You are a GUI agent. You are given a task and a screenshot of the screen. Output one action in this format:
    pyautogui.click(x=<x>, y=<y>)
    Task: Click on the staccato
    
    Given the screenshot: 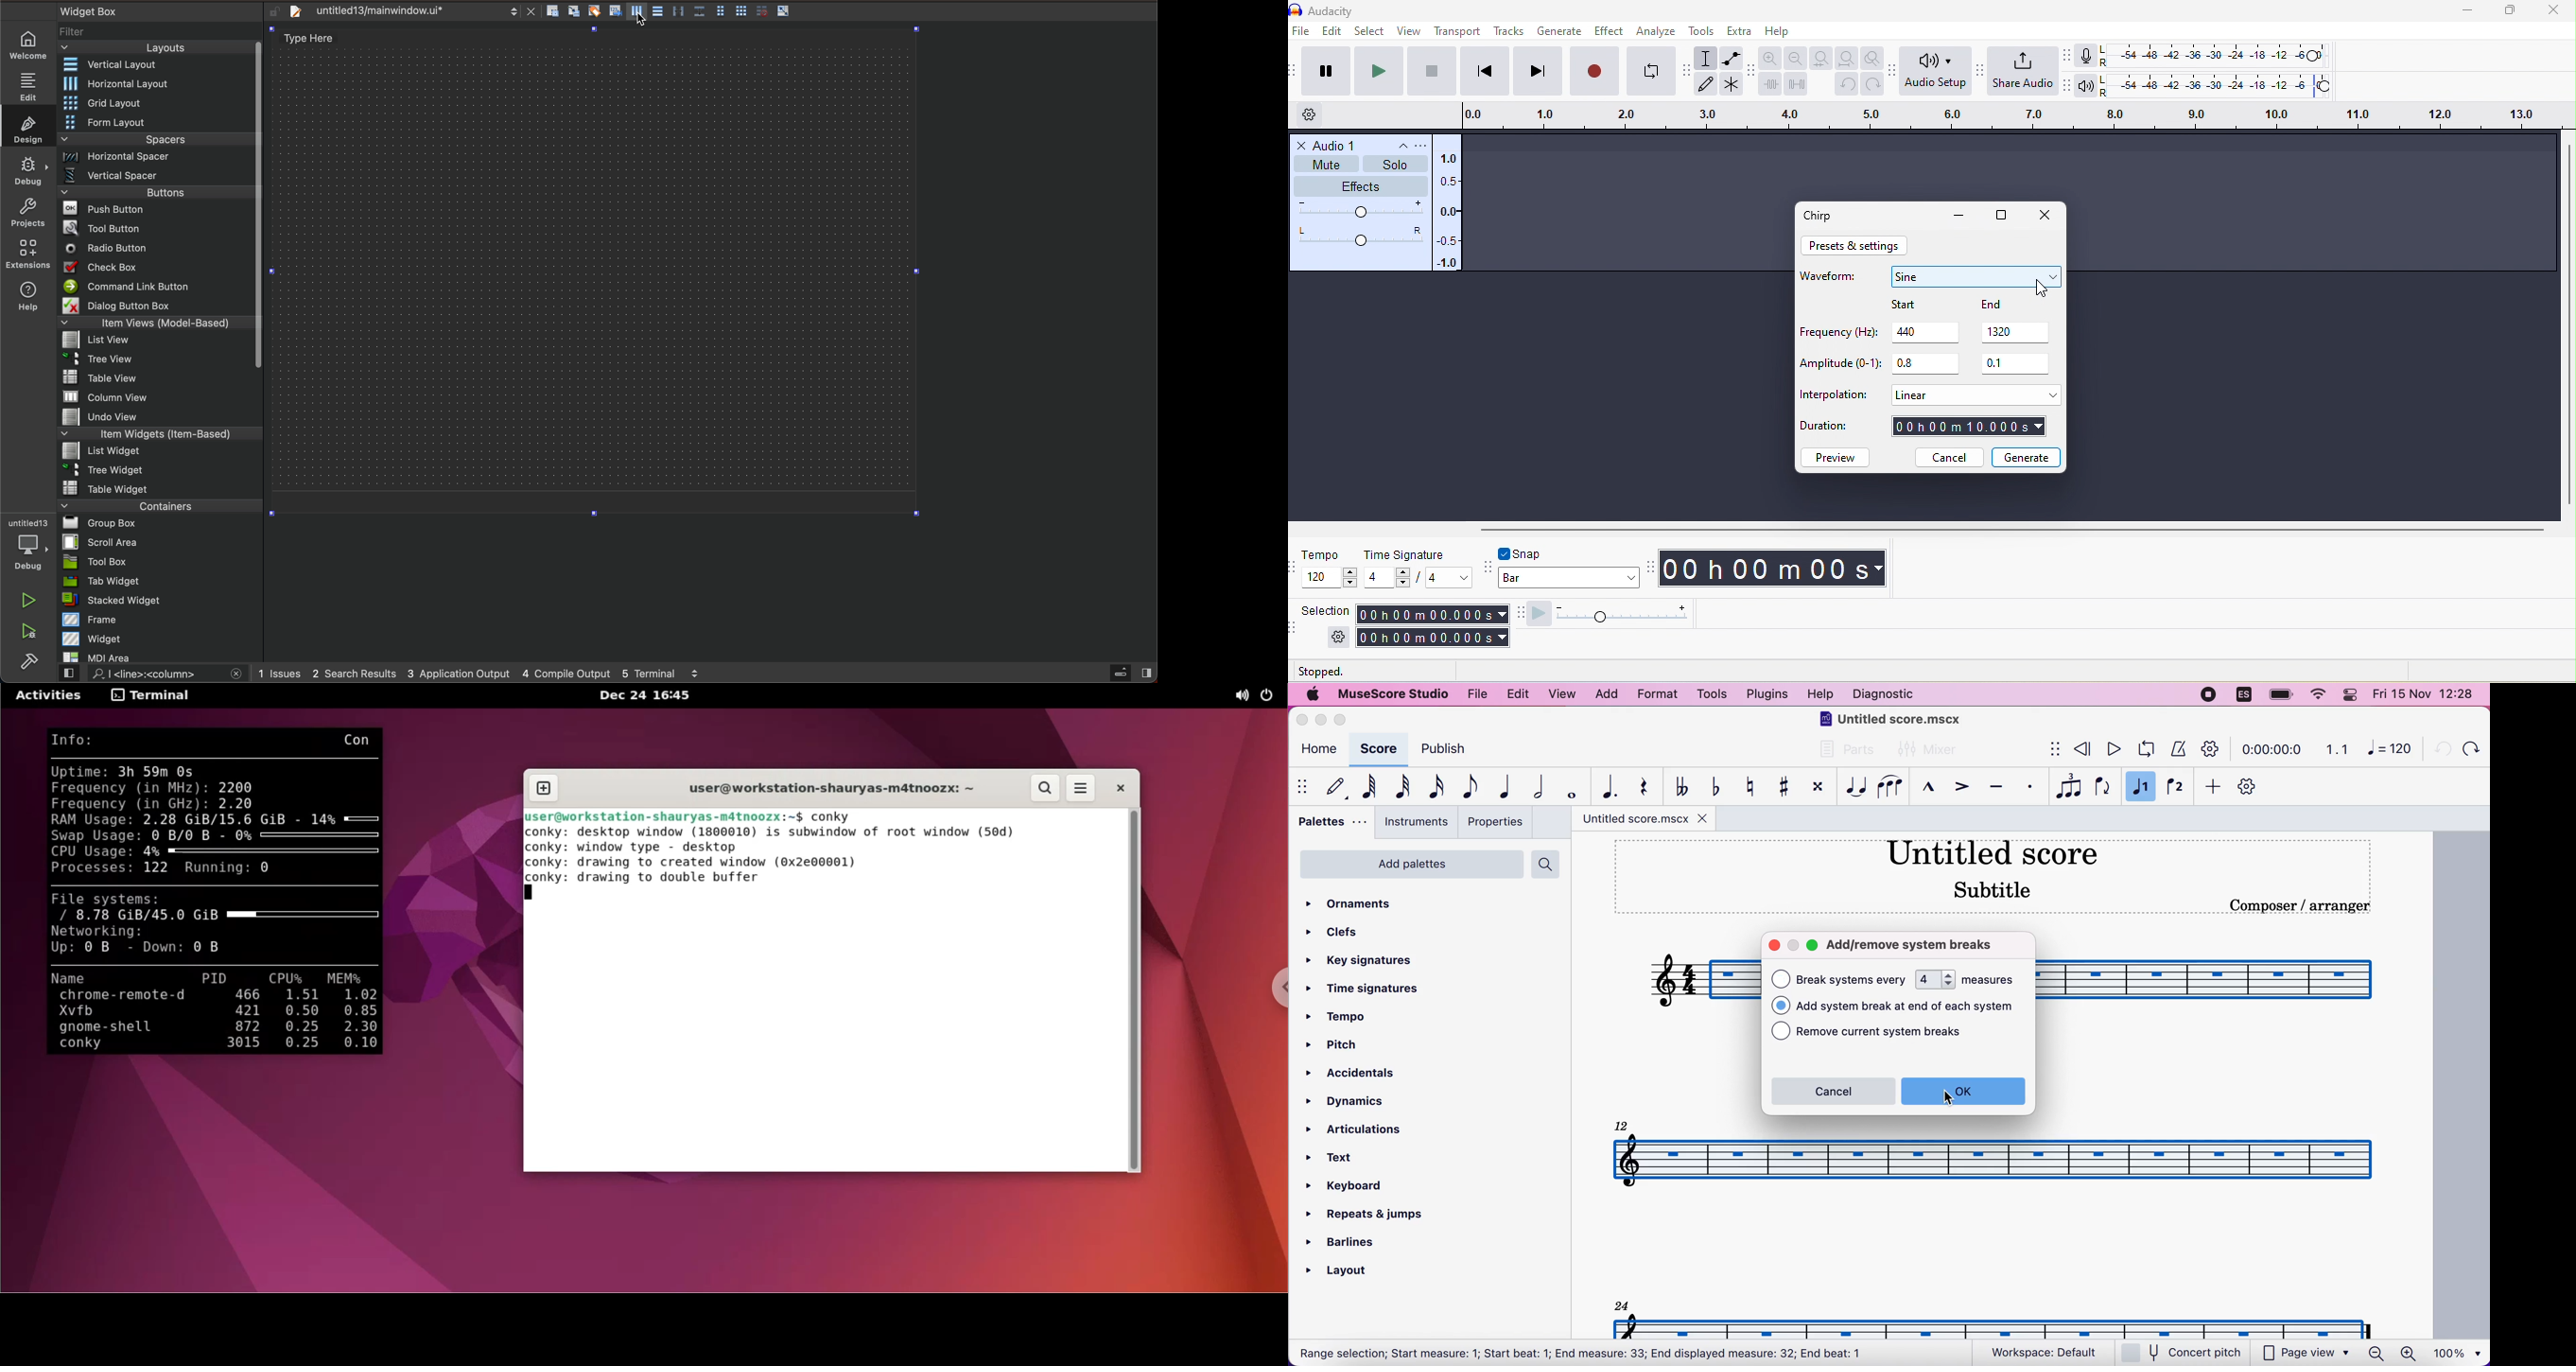 What is the action you would take?
    pyautogui.click(x=2030, y=787)
    